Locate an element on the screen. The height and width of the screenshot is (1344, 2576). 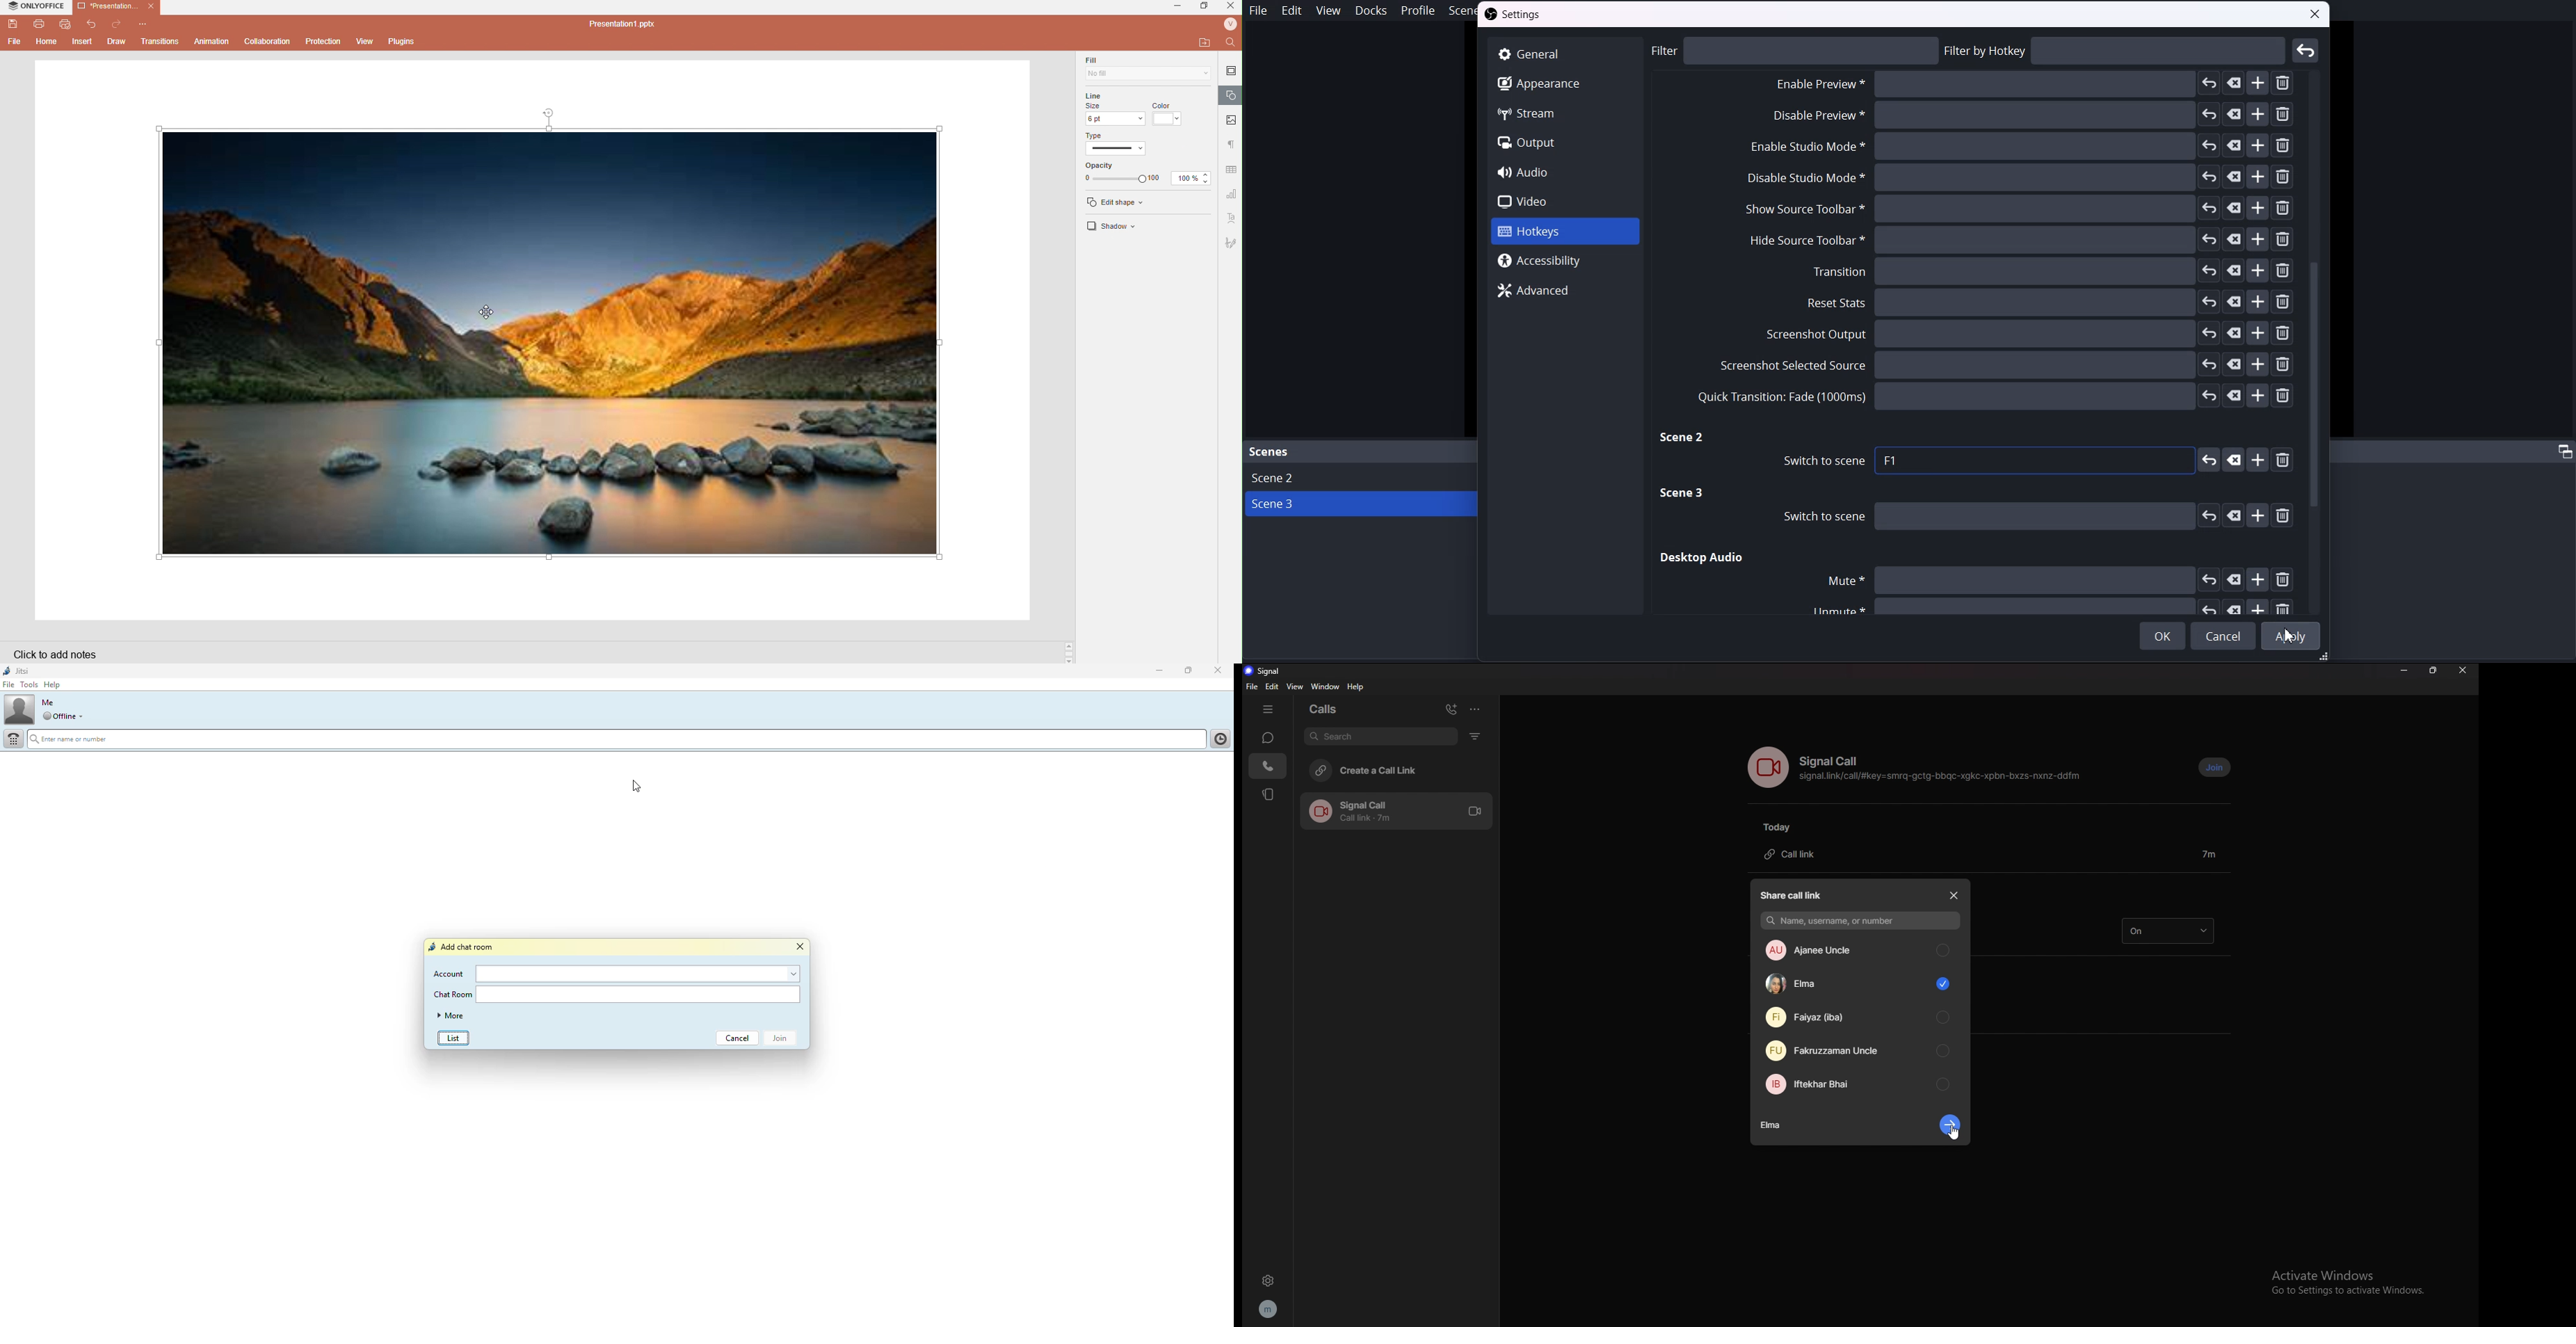
contact is located at coordinates (1859, 951).